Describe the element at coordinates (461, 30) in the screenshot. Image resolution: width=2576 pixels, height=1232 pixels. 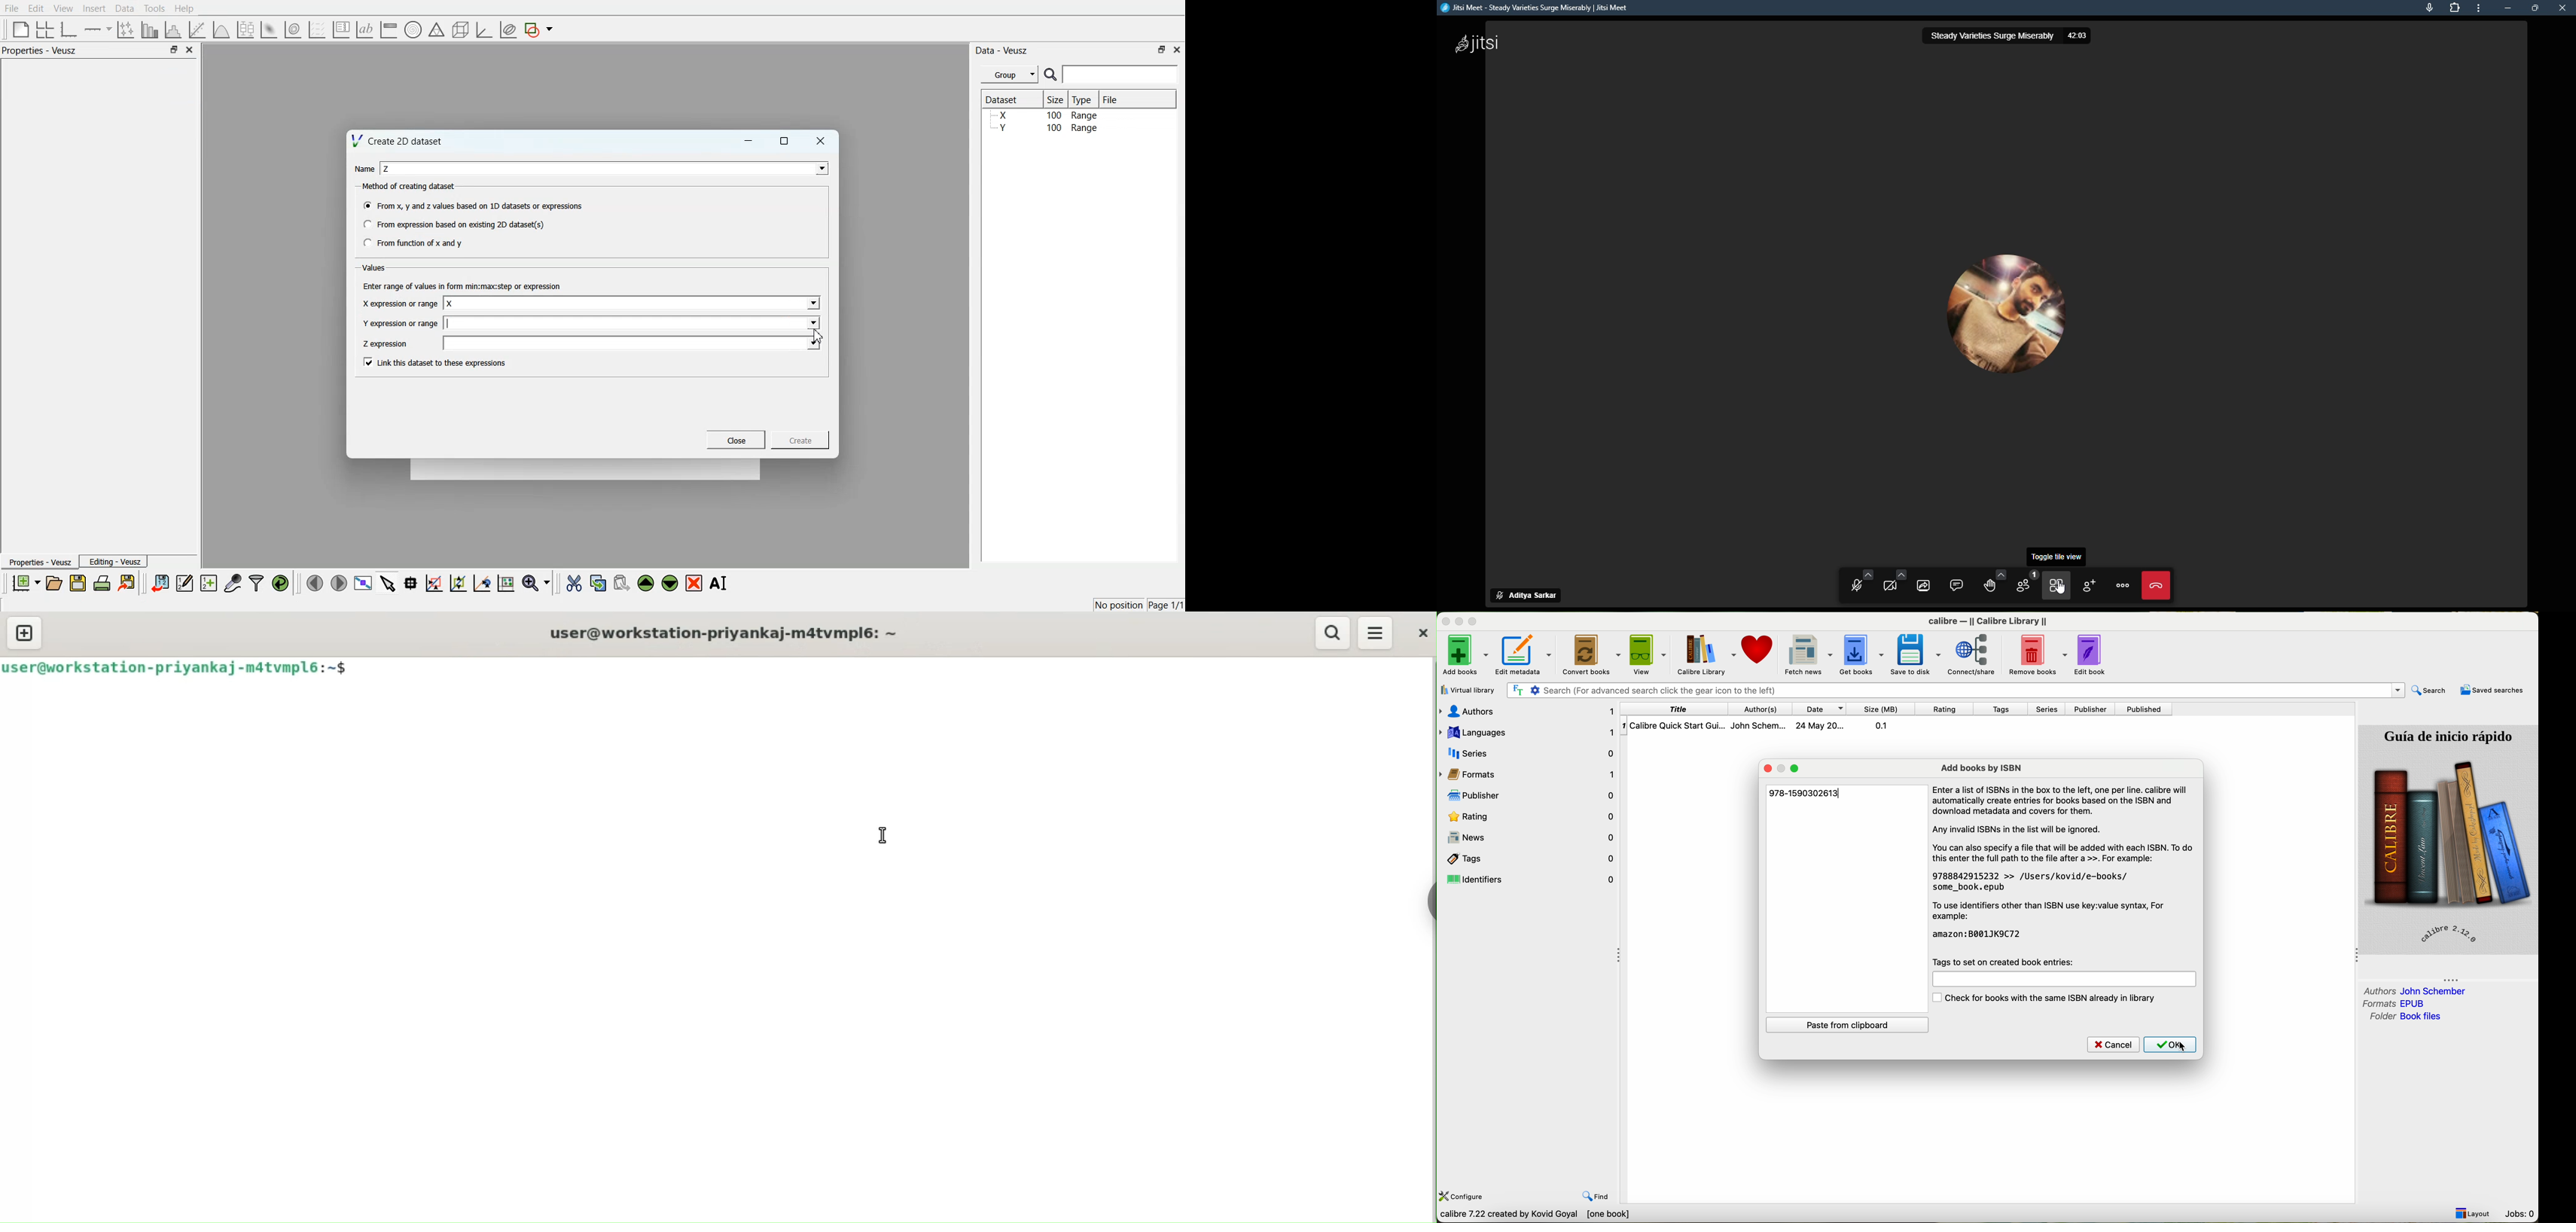
I see `3D Scene` at that location.